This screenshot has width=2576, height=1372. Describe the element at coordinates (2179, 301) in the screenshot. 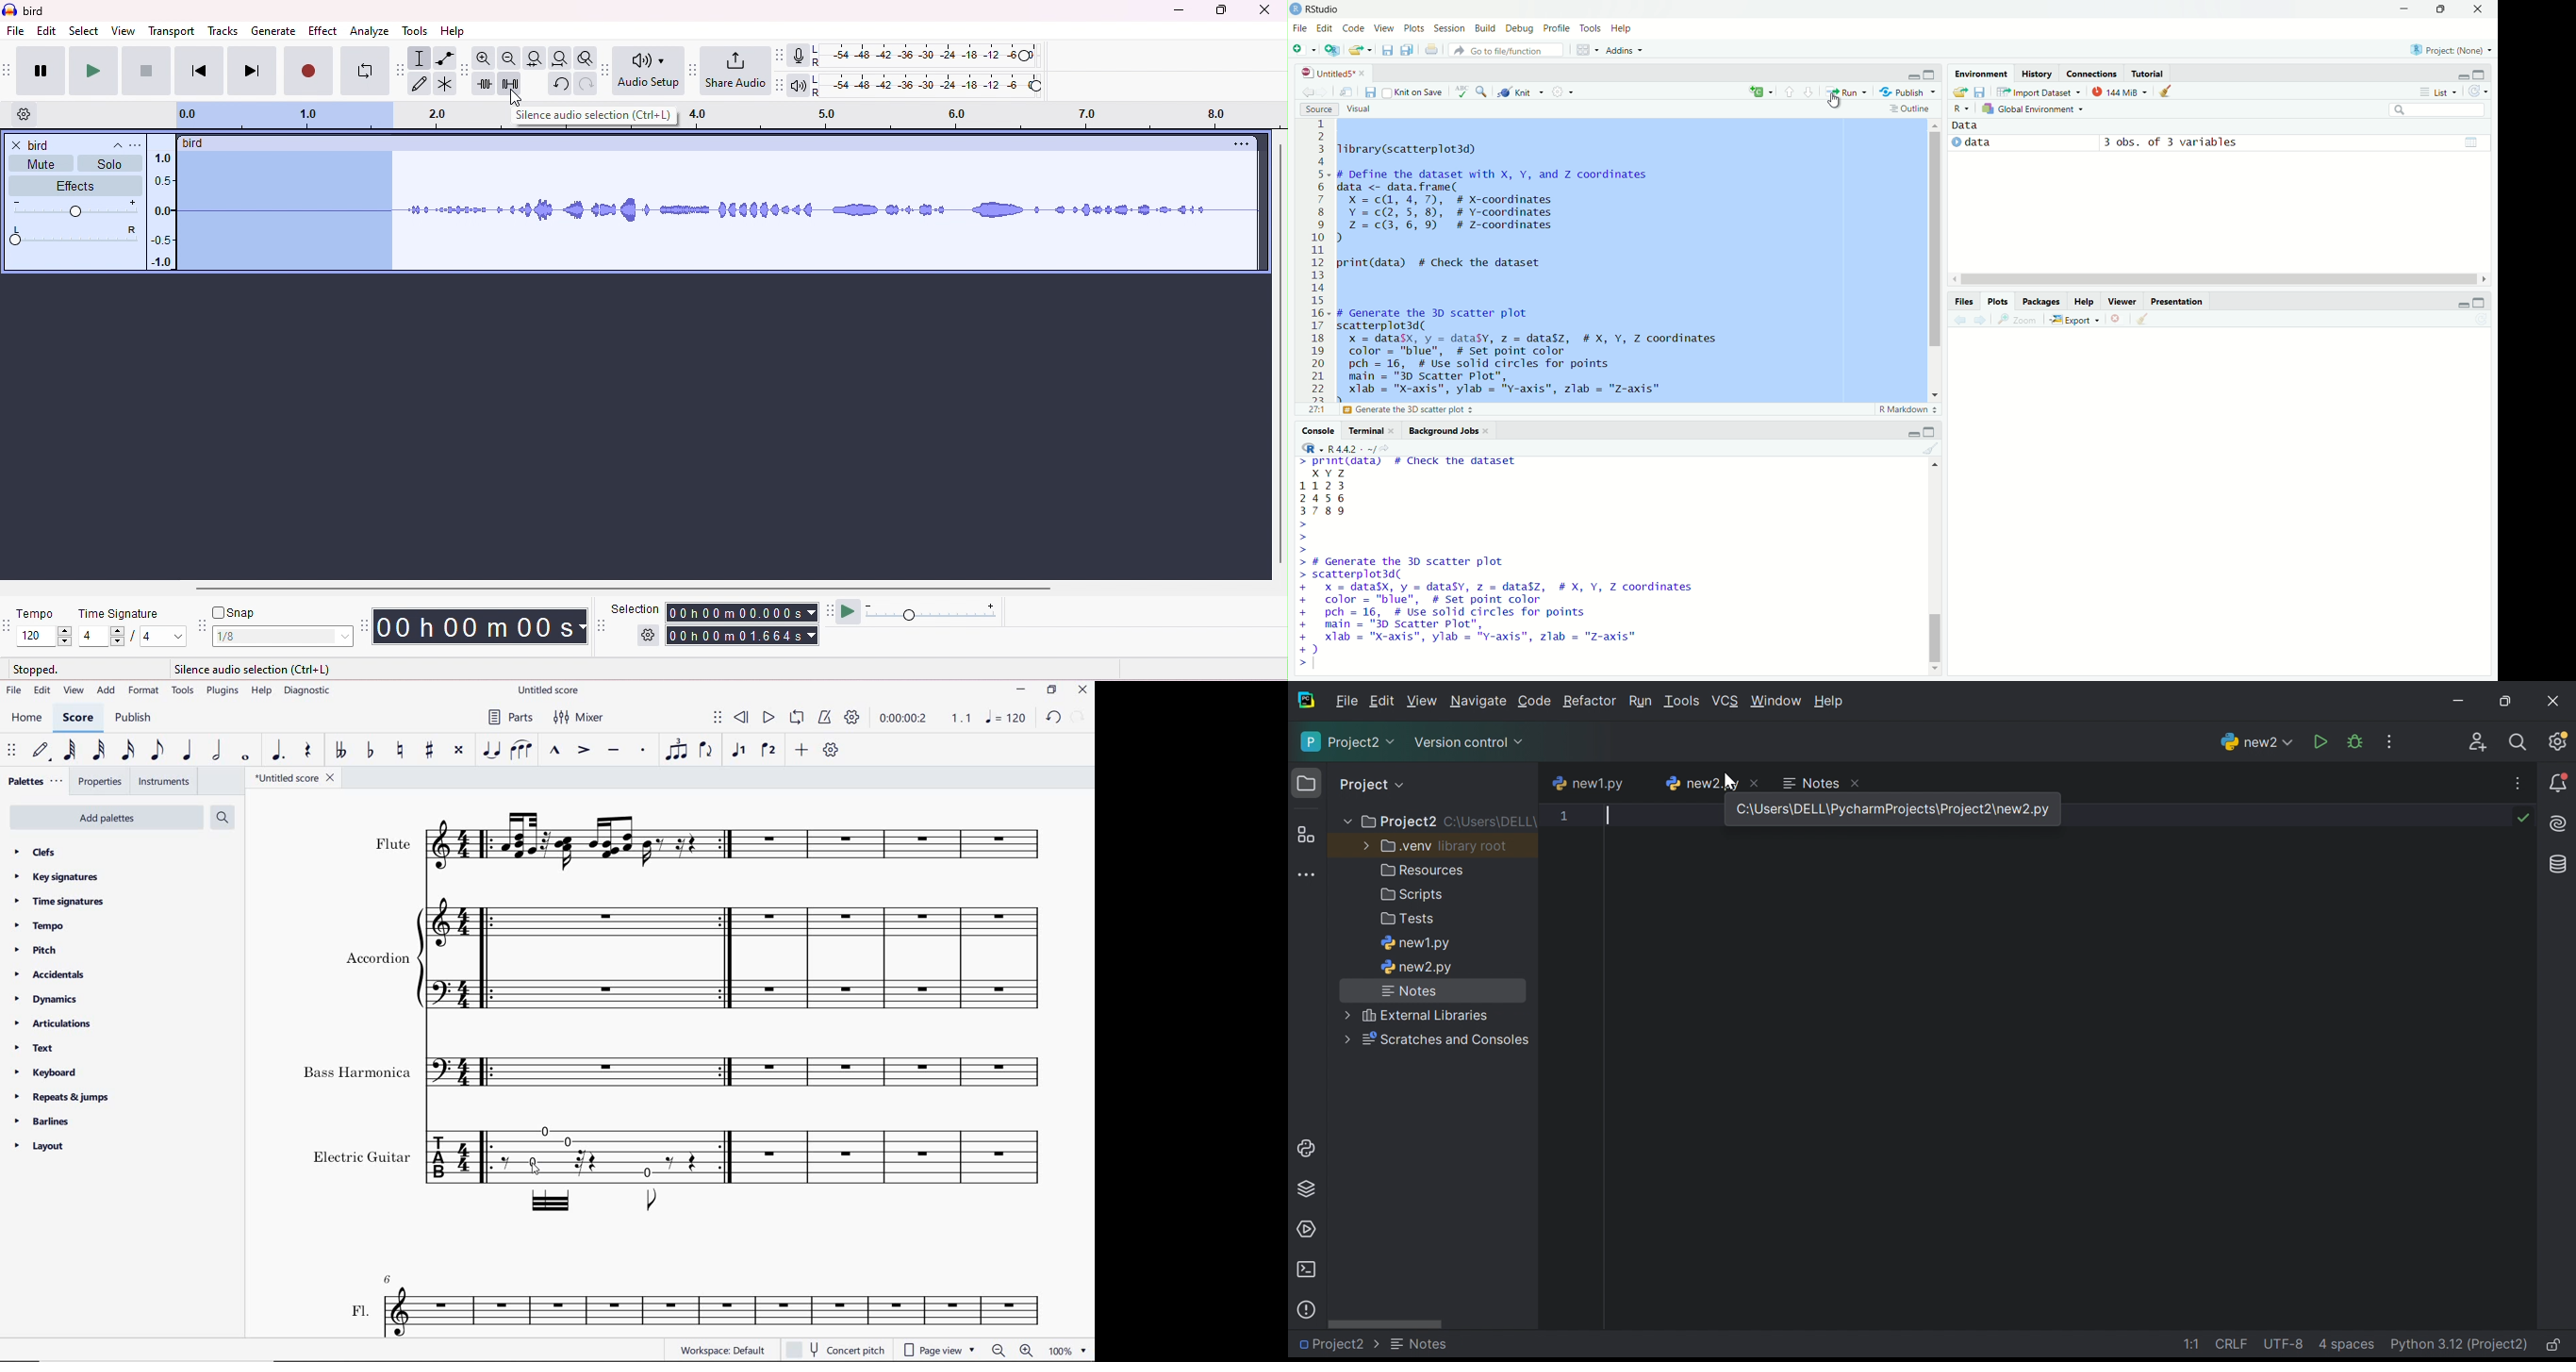

I see `presentation` at that location.